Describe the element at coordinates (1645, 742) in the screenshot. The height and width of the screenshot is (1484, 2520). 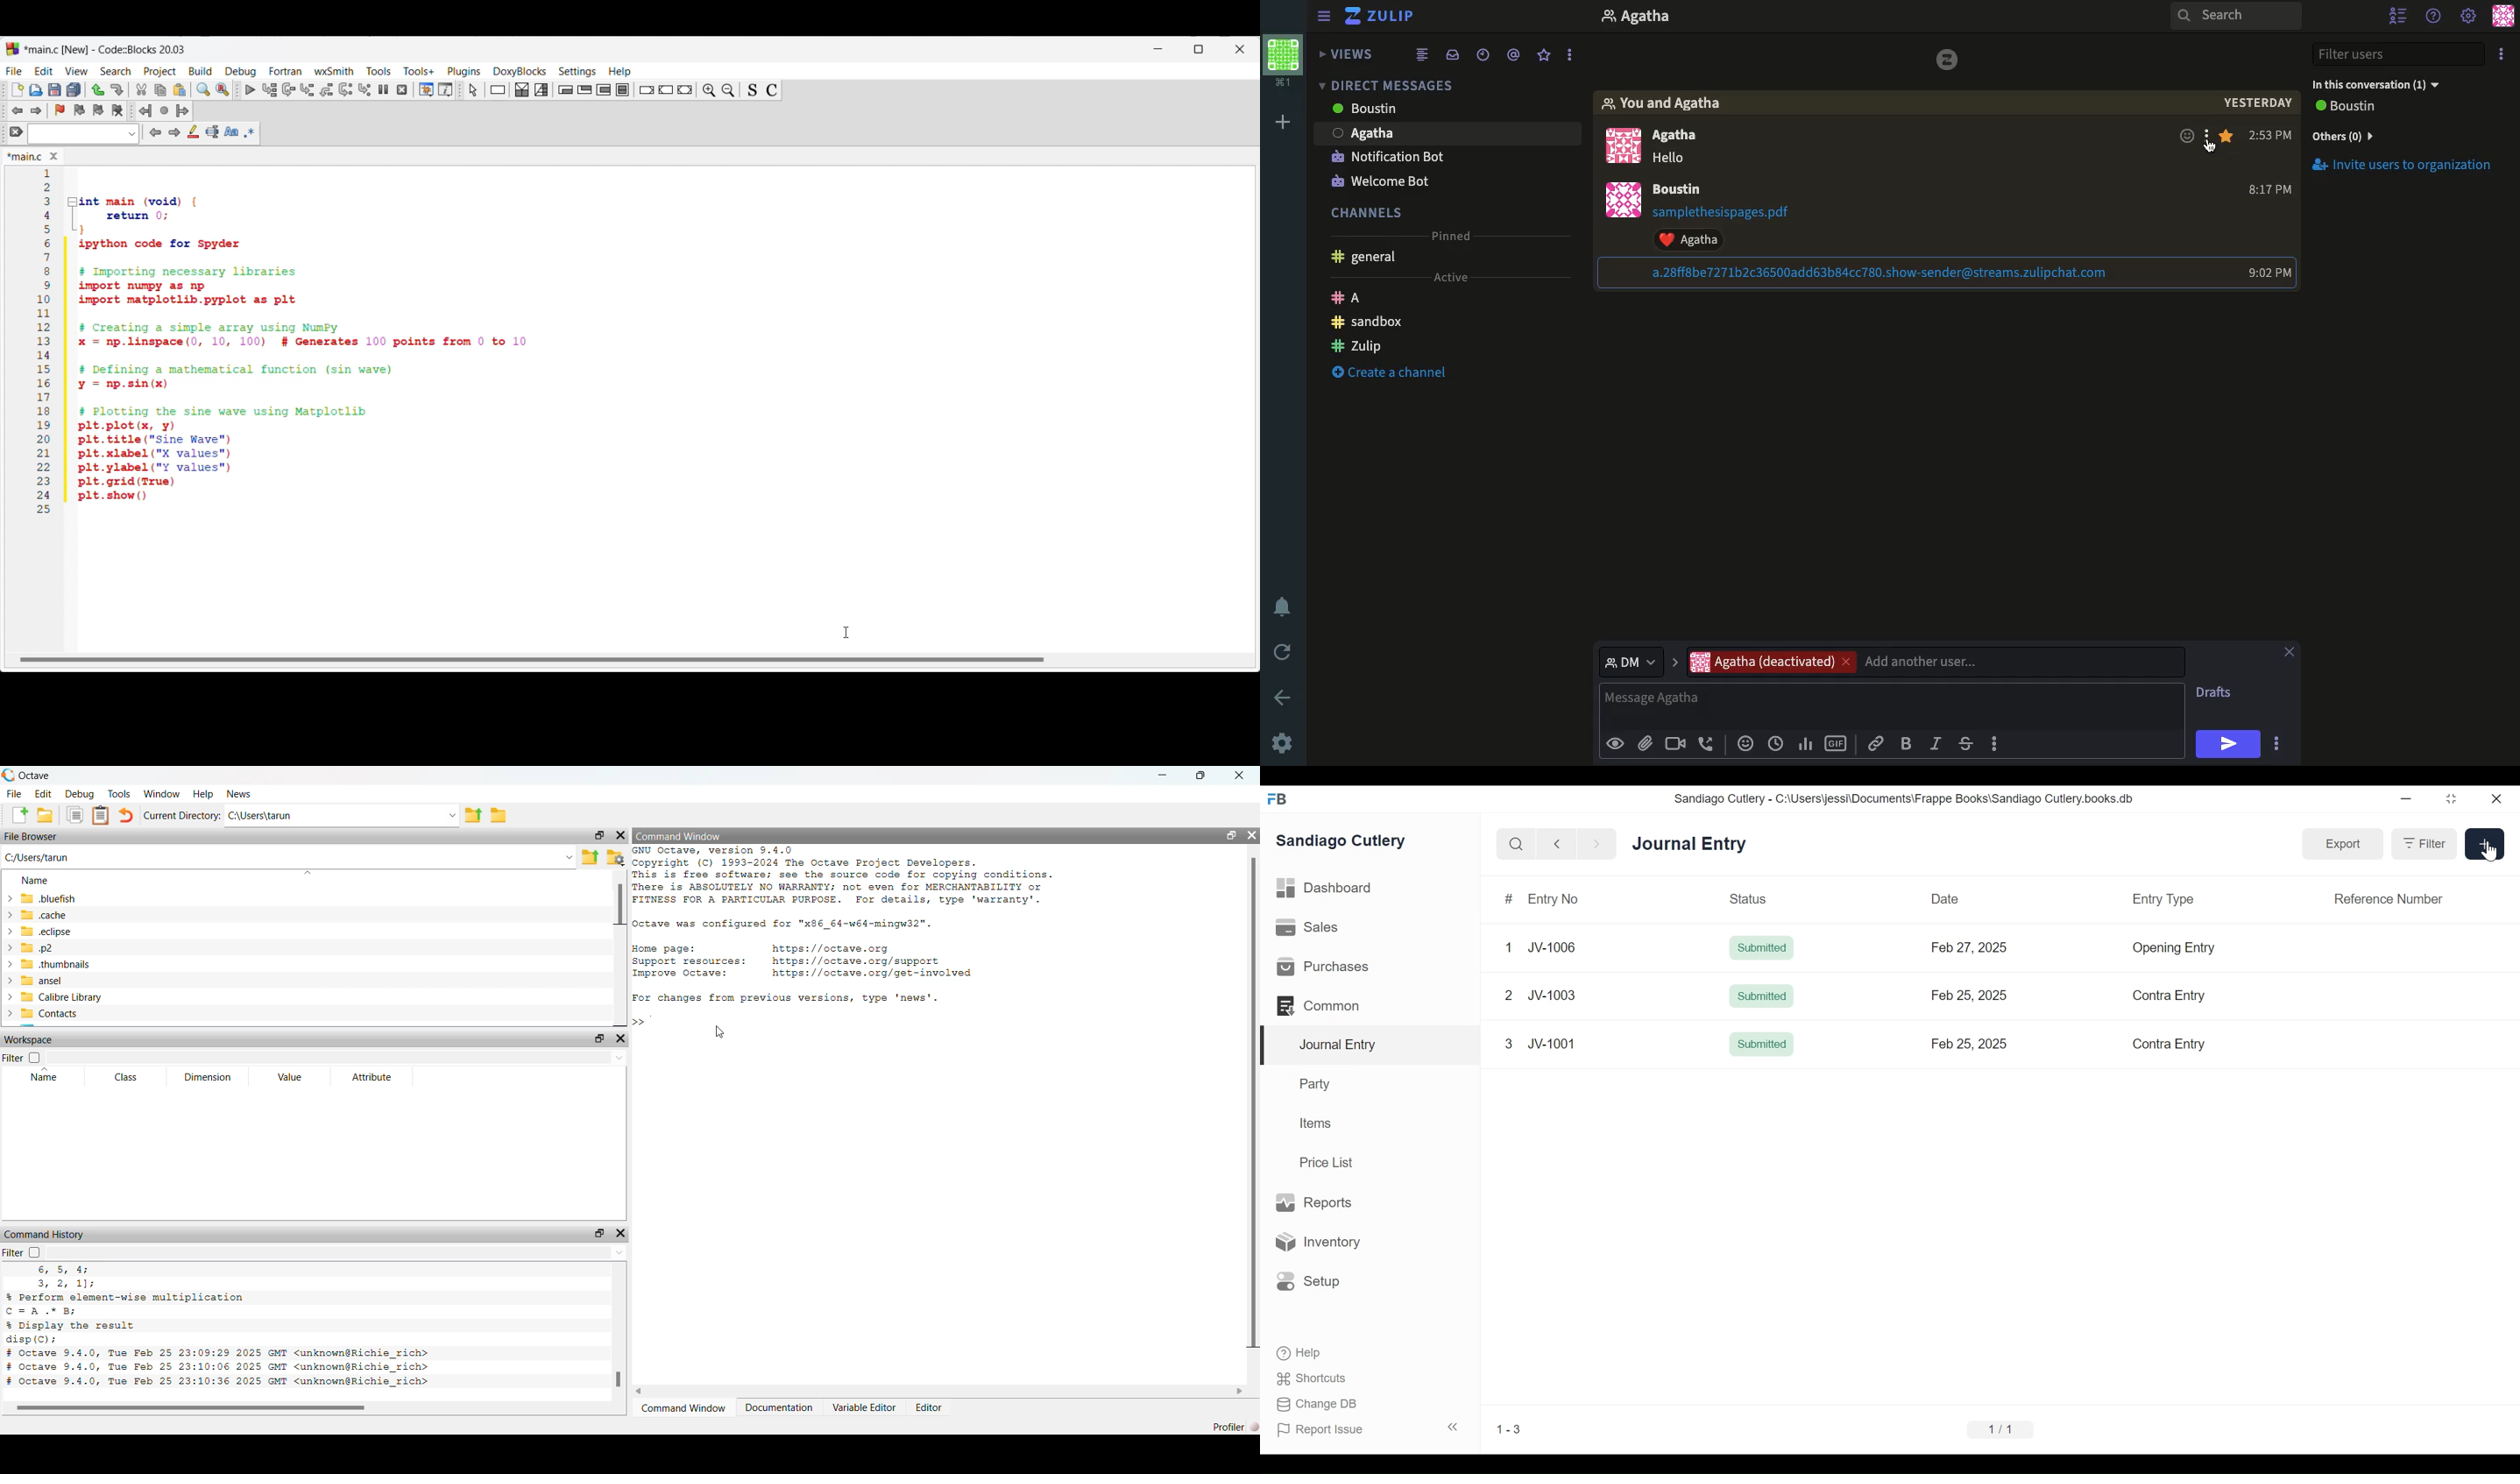
I see `File attachment` at that location.